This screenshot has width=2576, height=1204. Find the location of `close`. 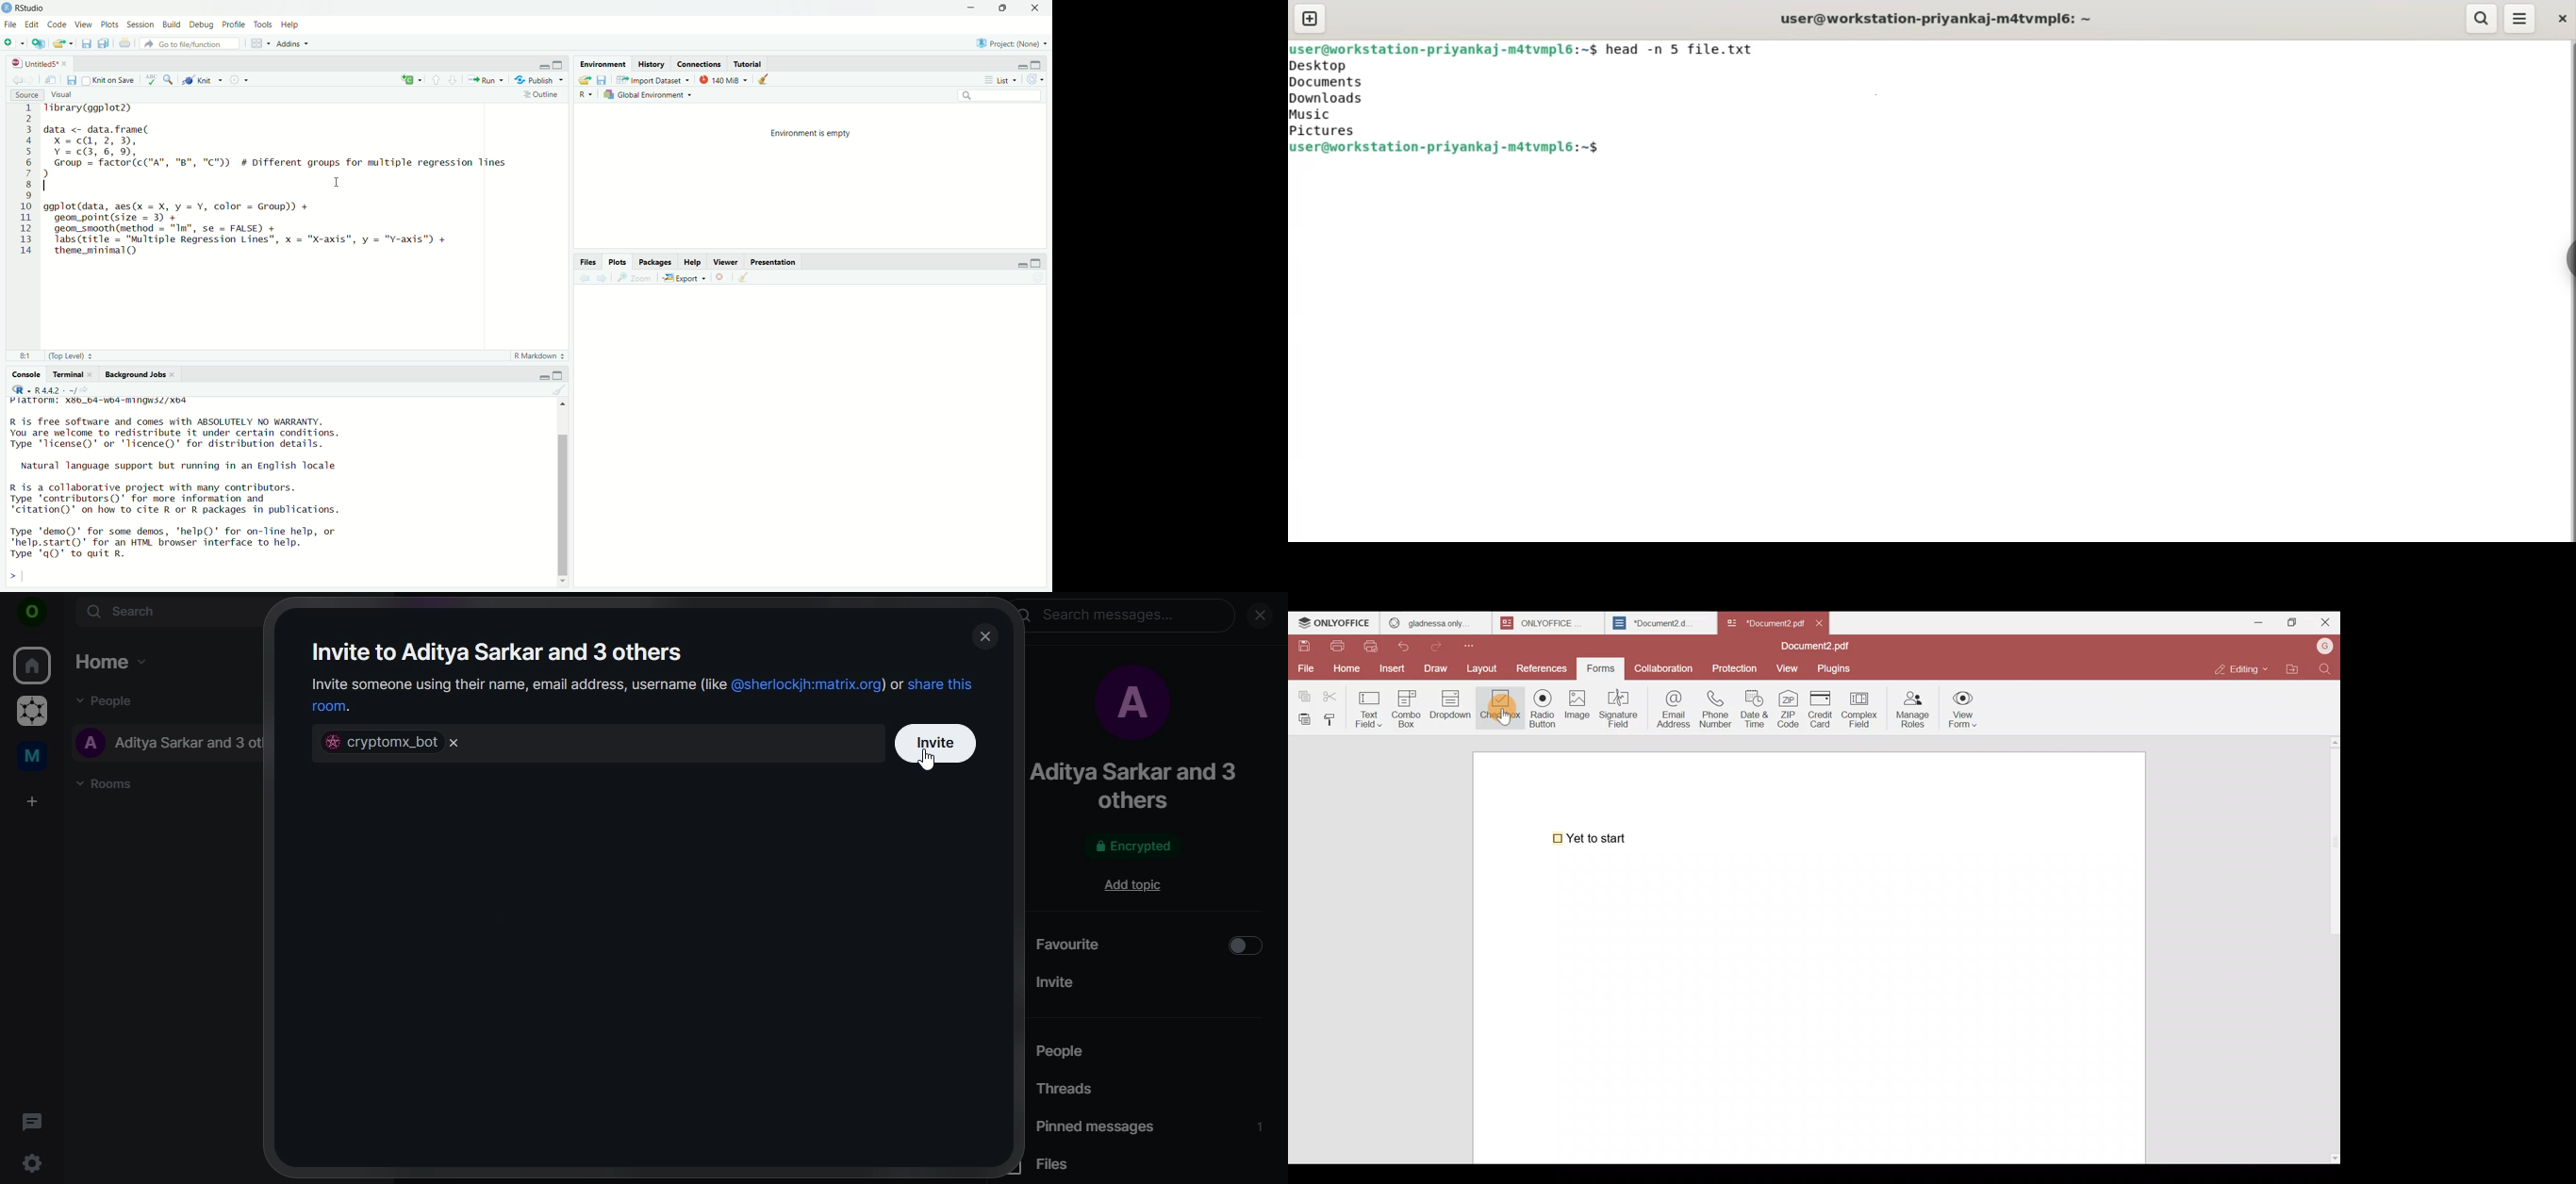

close is located at coordinates (720, 278).